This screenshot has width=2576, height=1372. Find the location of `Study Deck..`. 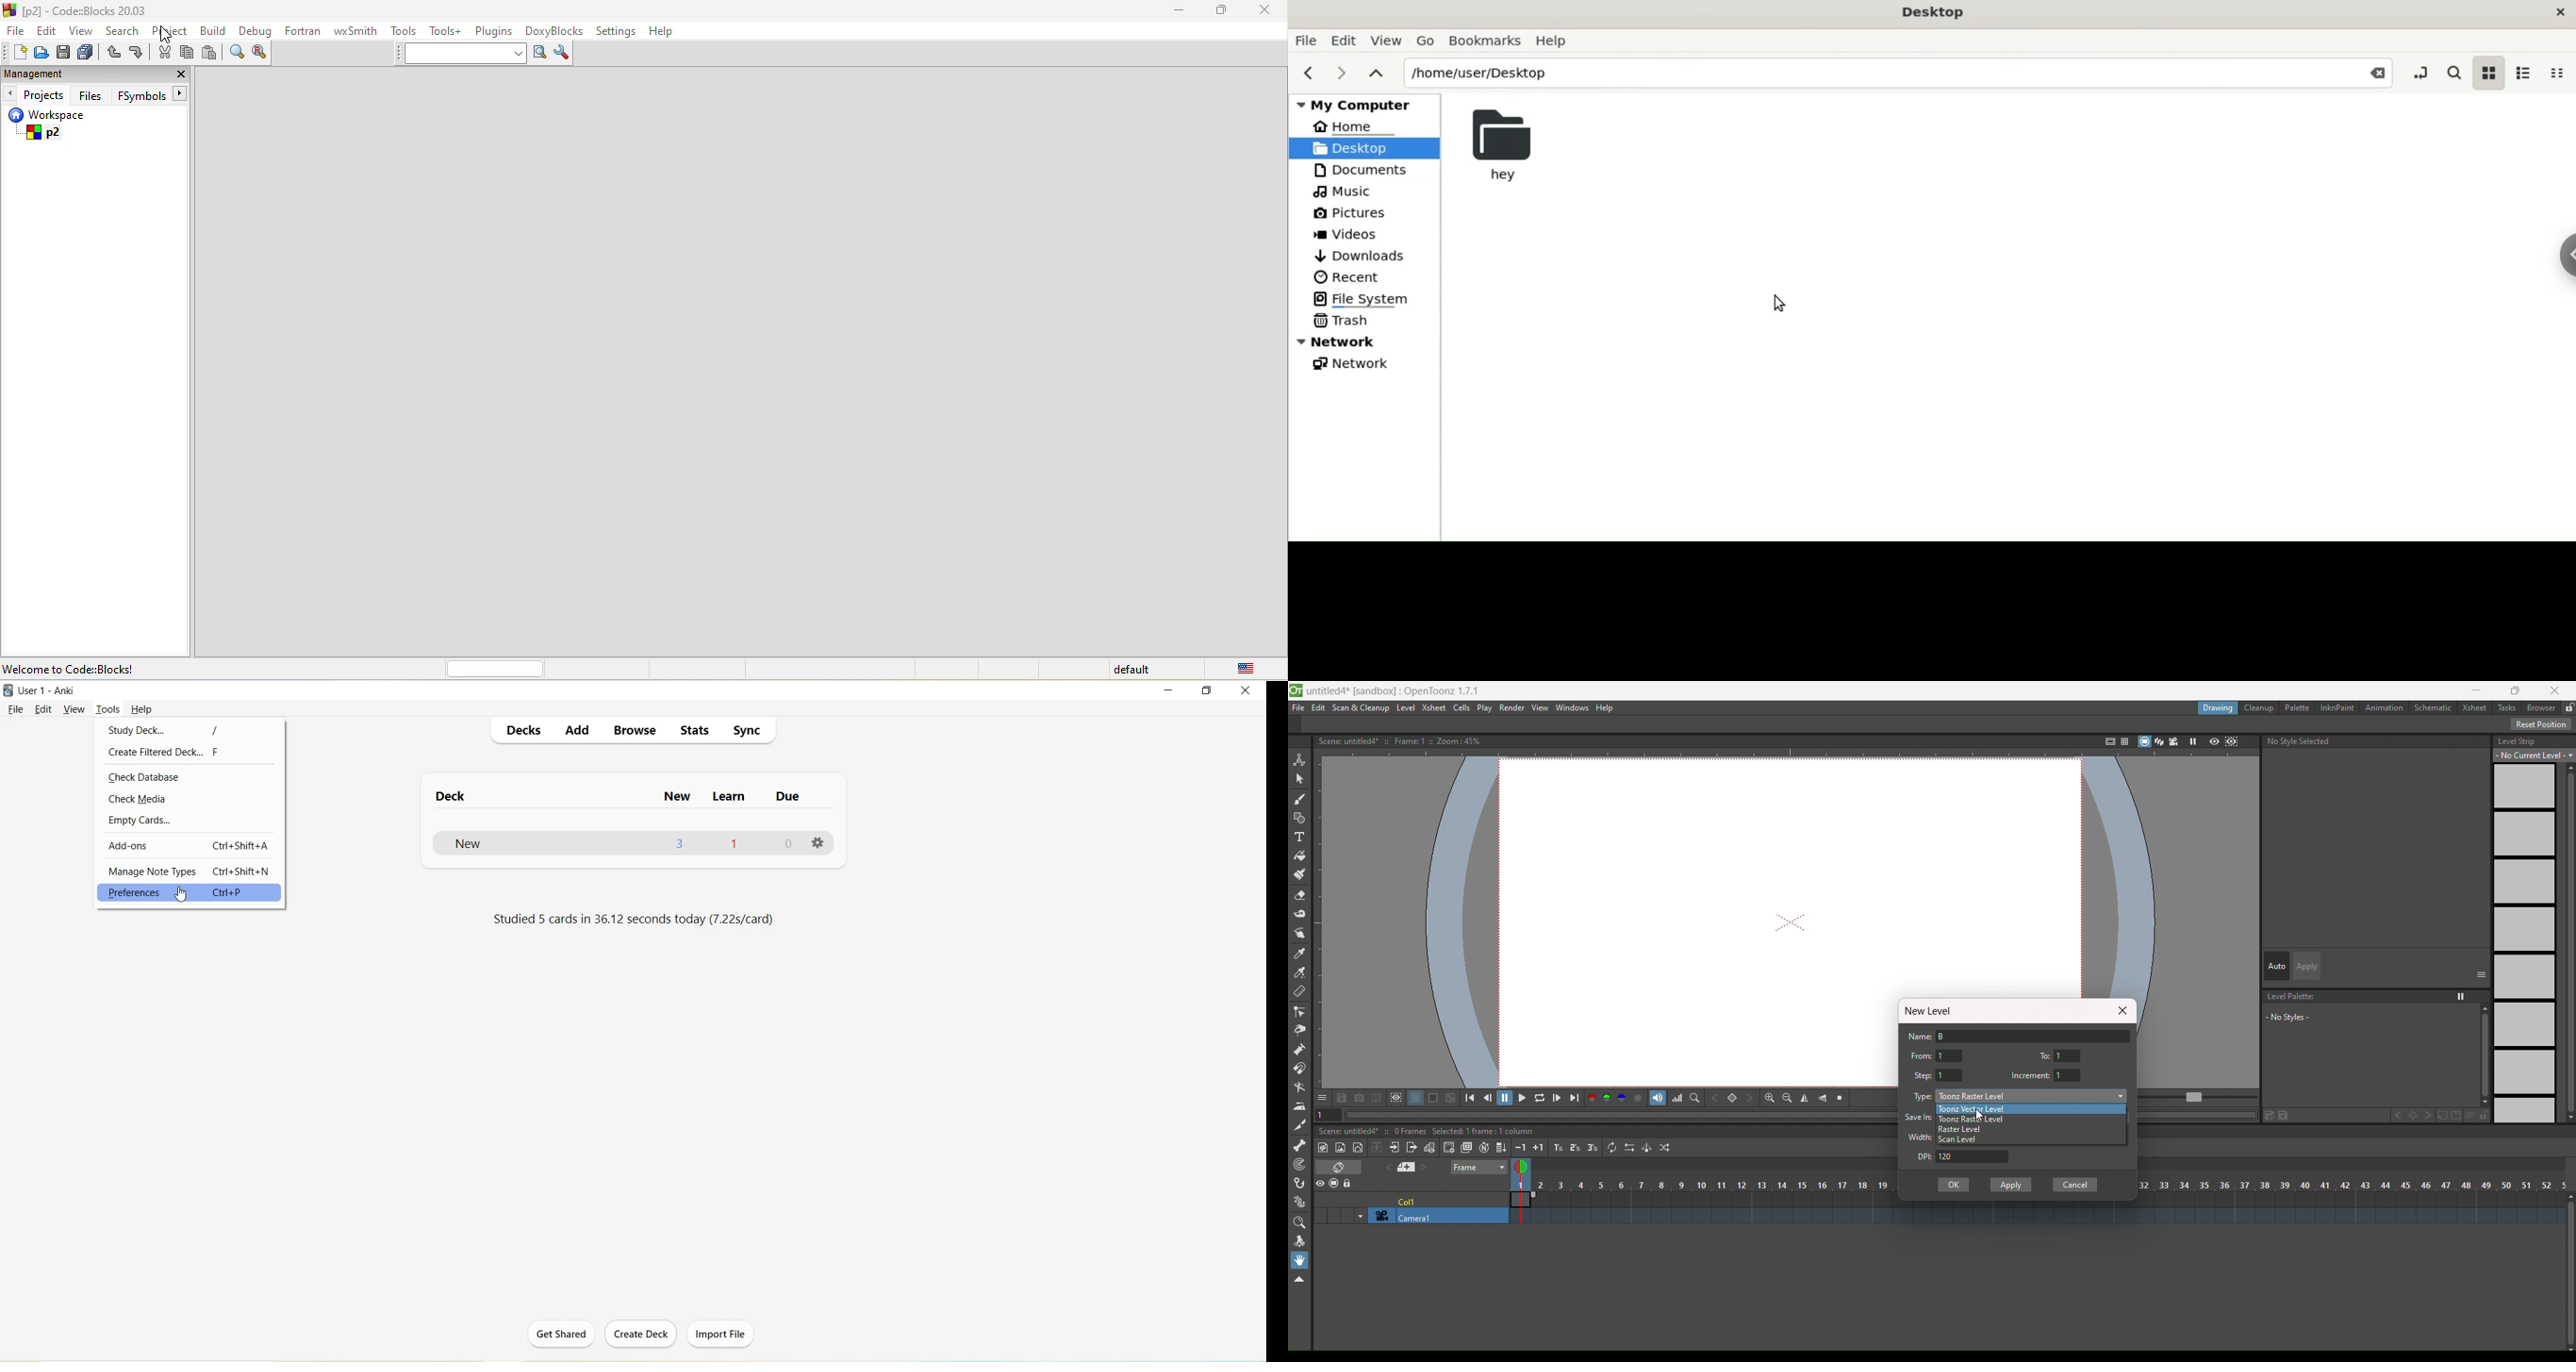

Study Deck.. is located at coordinates (135, 730).